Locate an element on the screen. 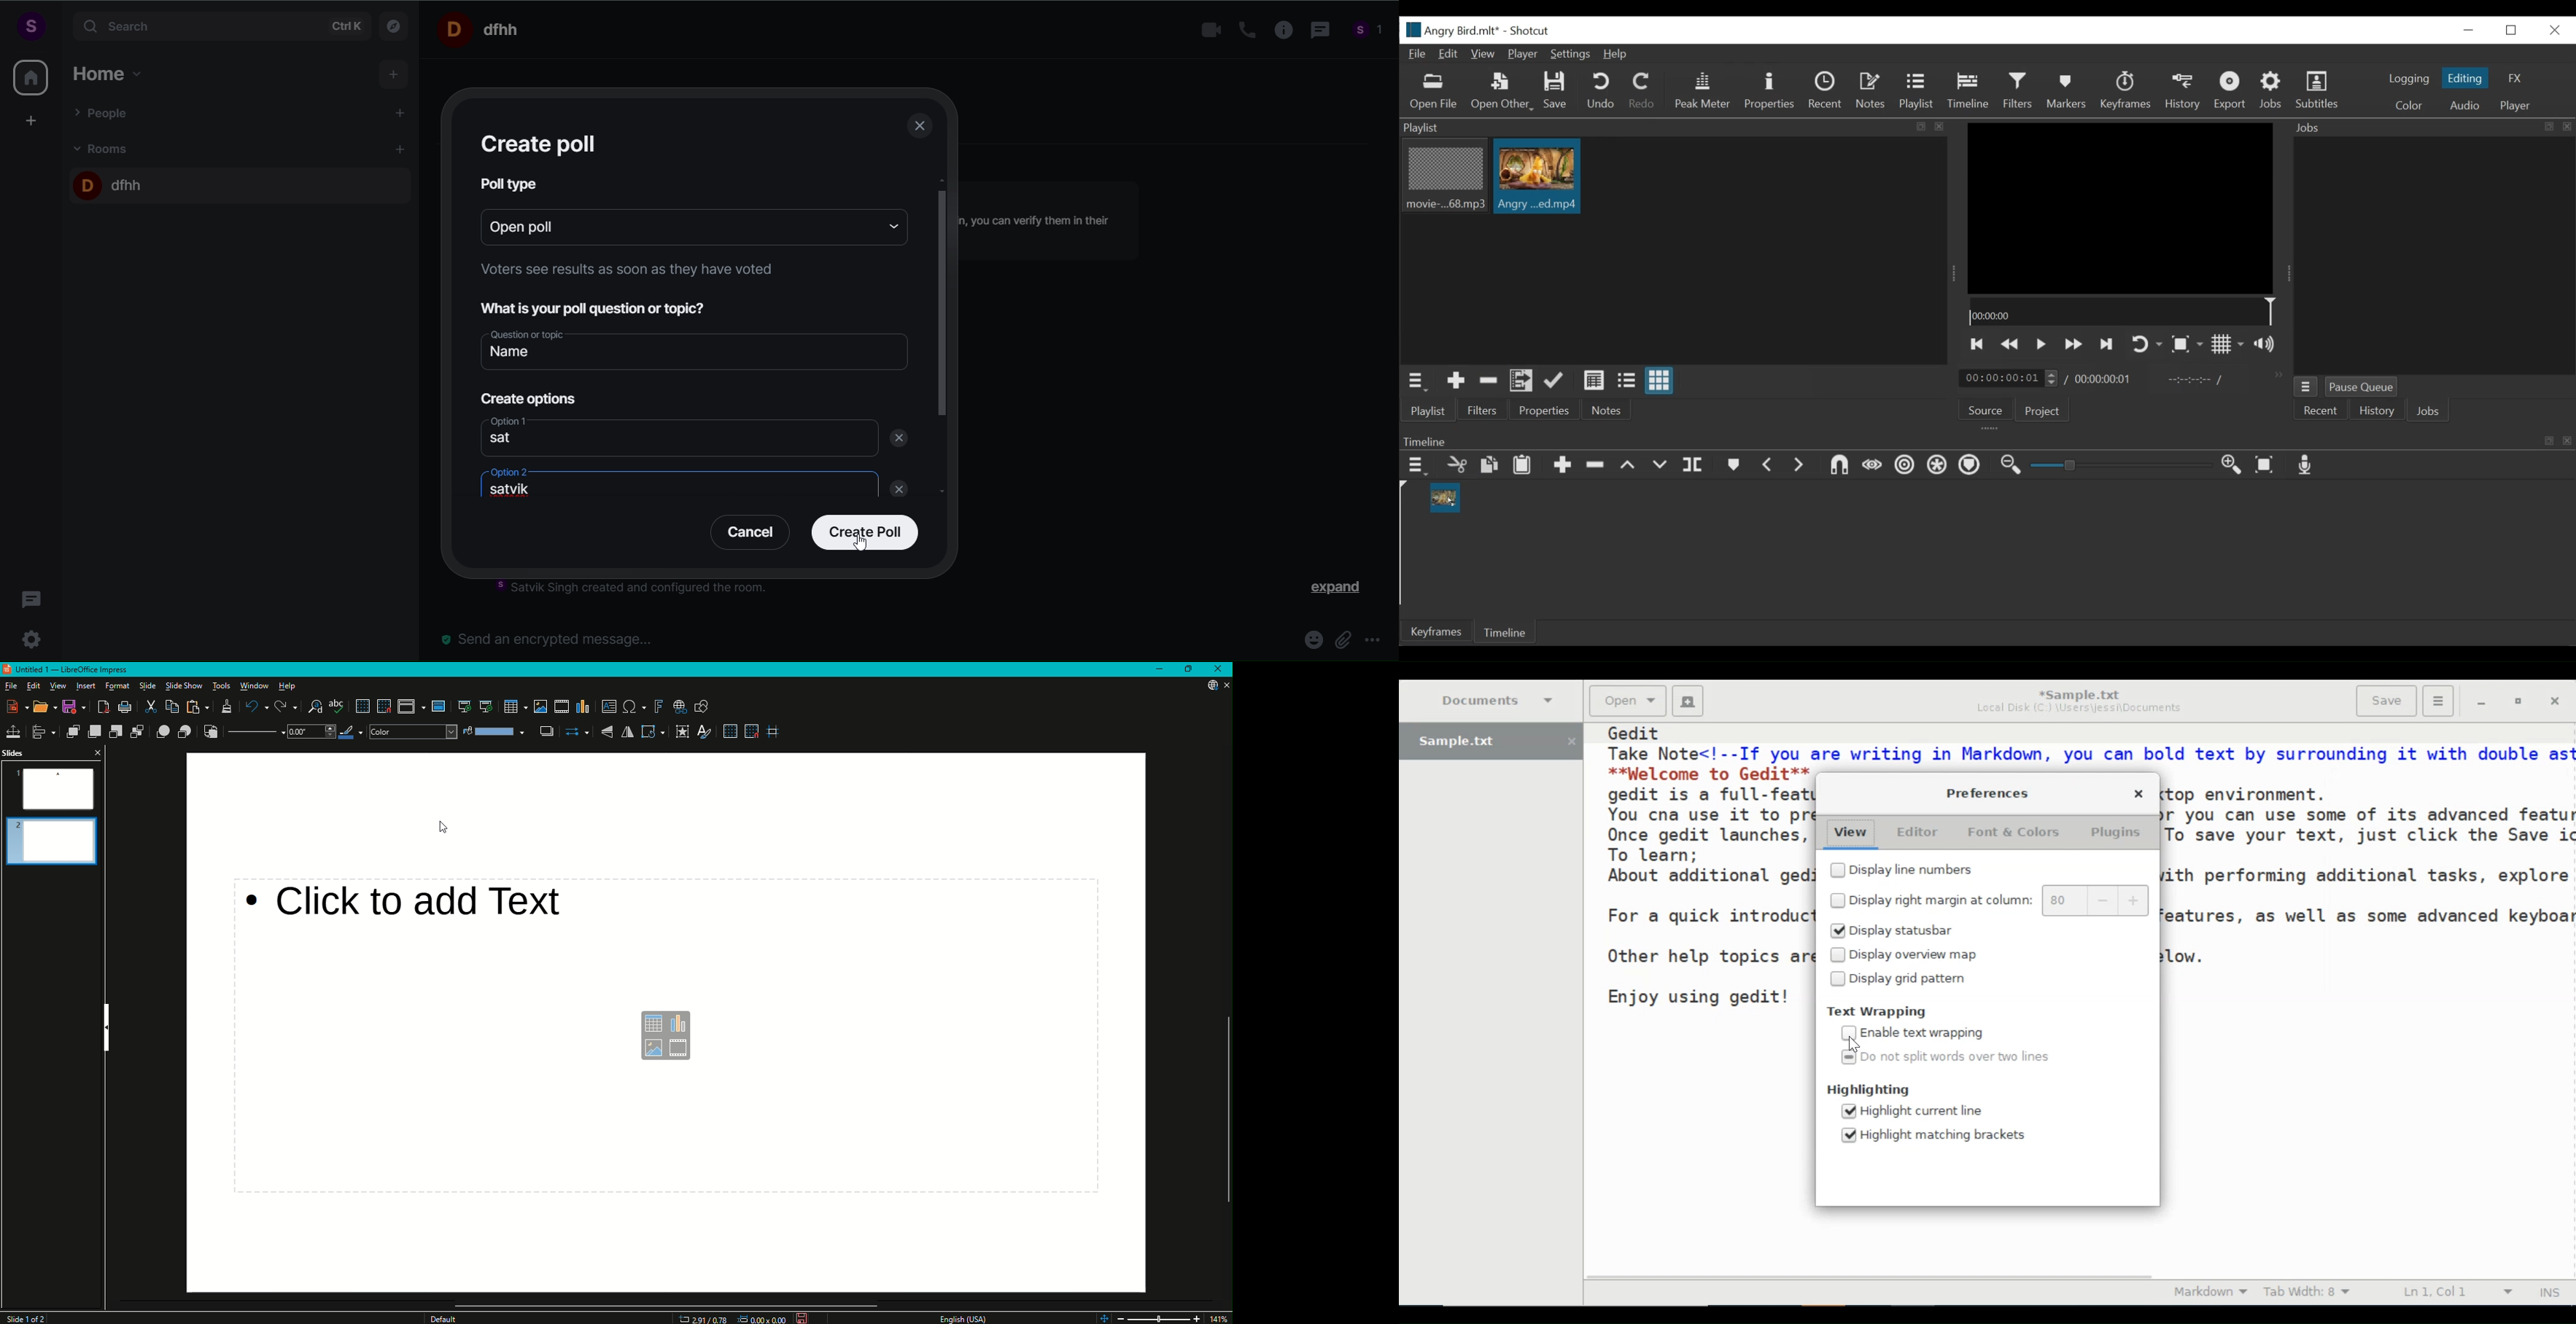  Clip is located at coordinates (1444, 177).